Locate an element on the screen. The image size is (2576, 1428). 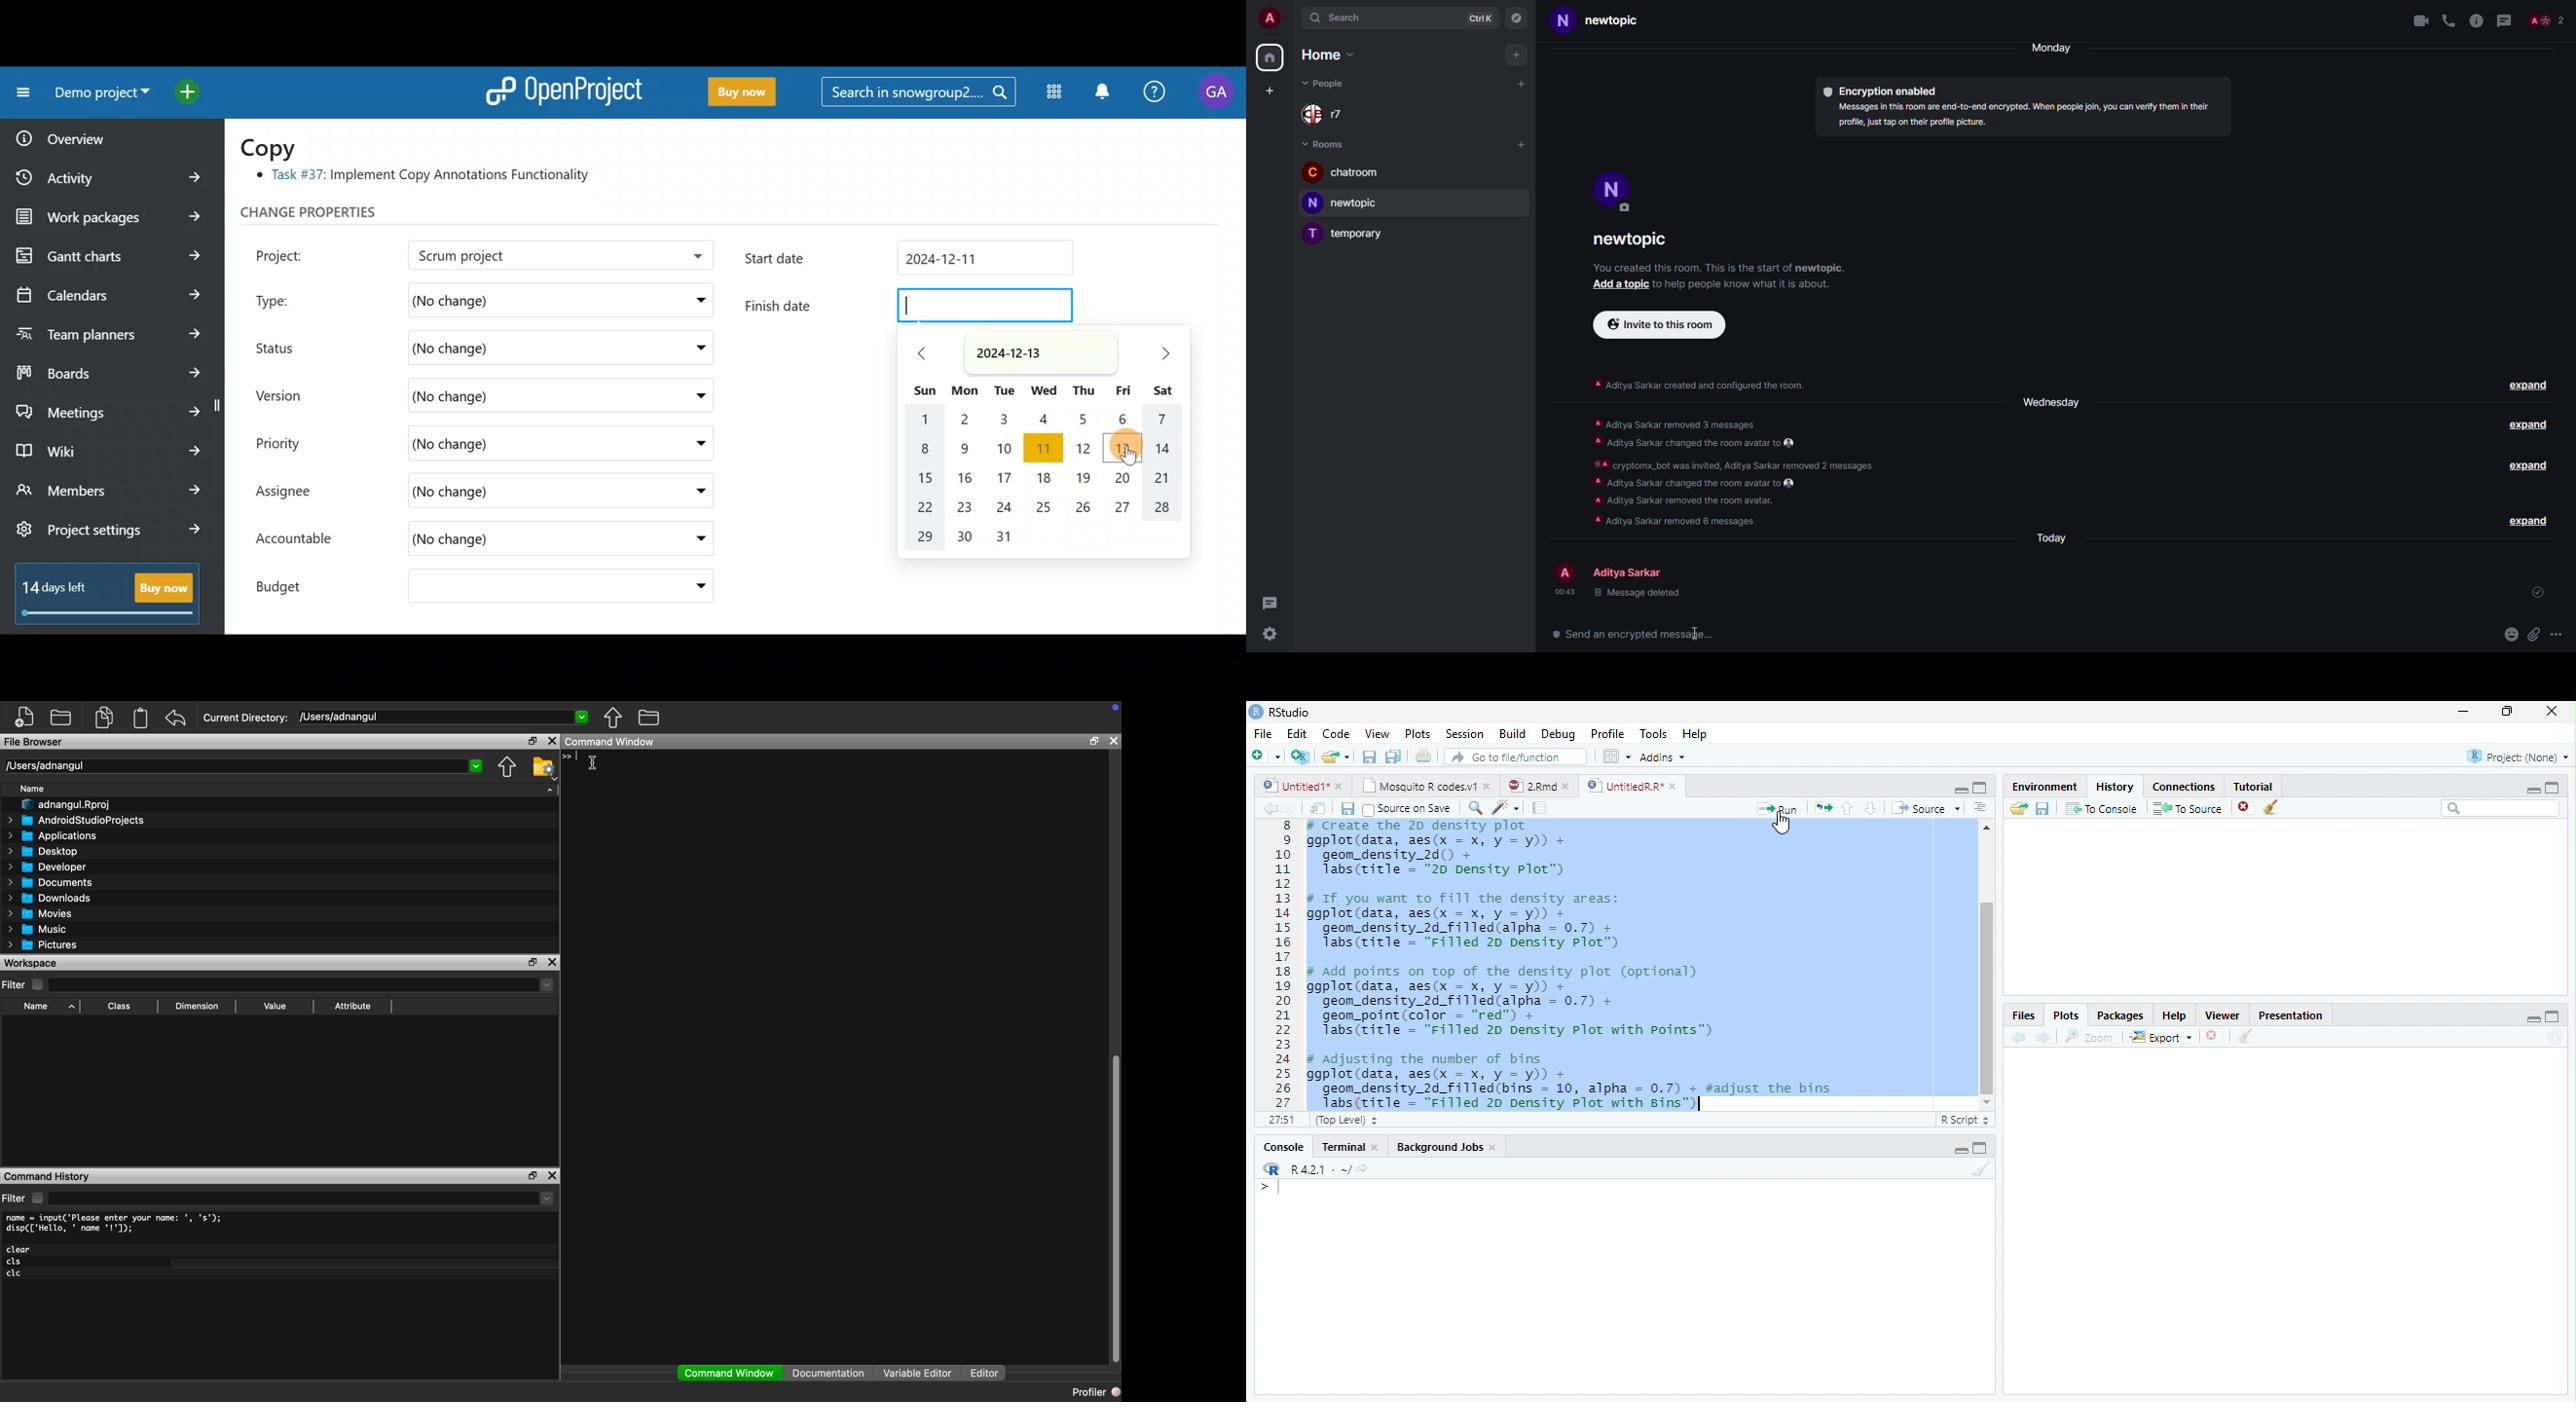
vertical Scrollbar is located at coordinates (1987, 998).